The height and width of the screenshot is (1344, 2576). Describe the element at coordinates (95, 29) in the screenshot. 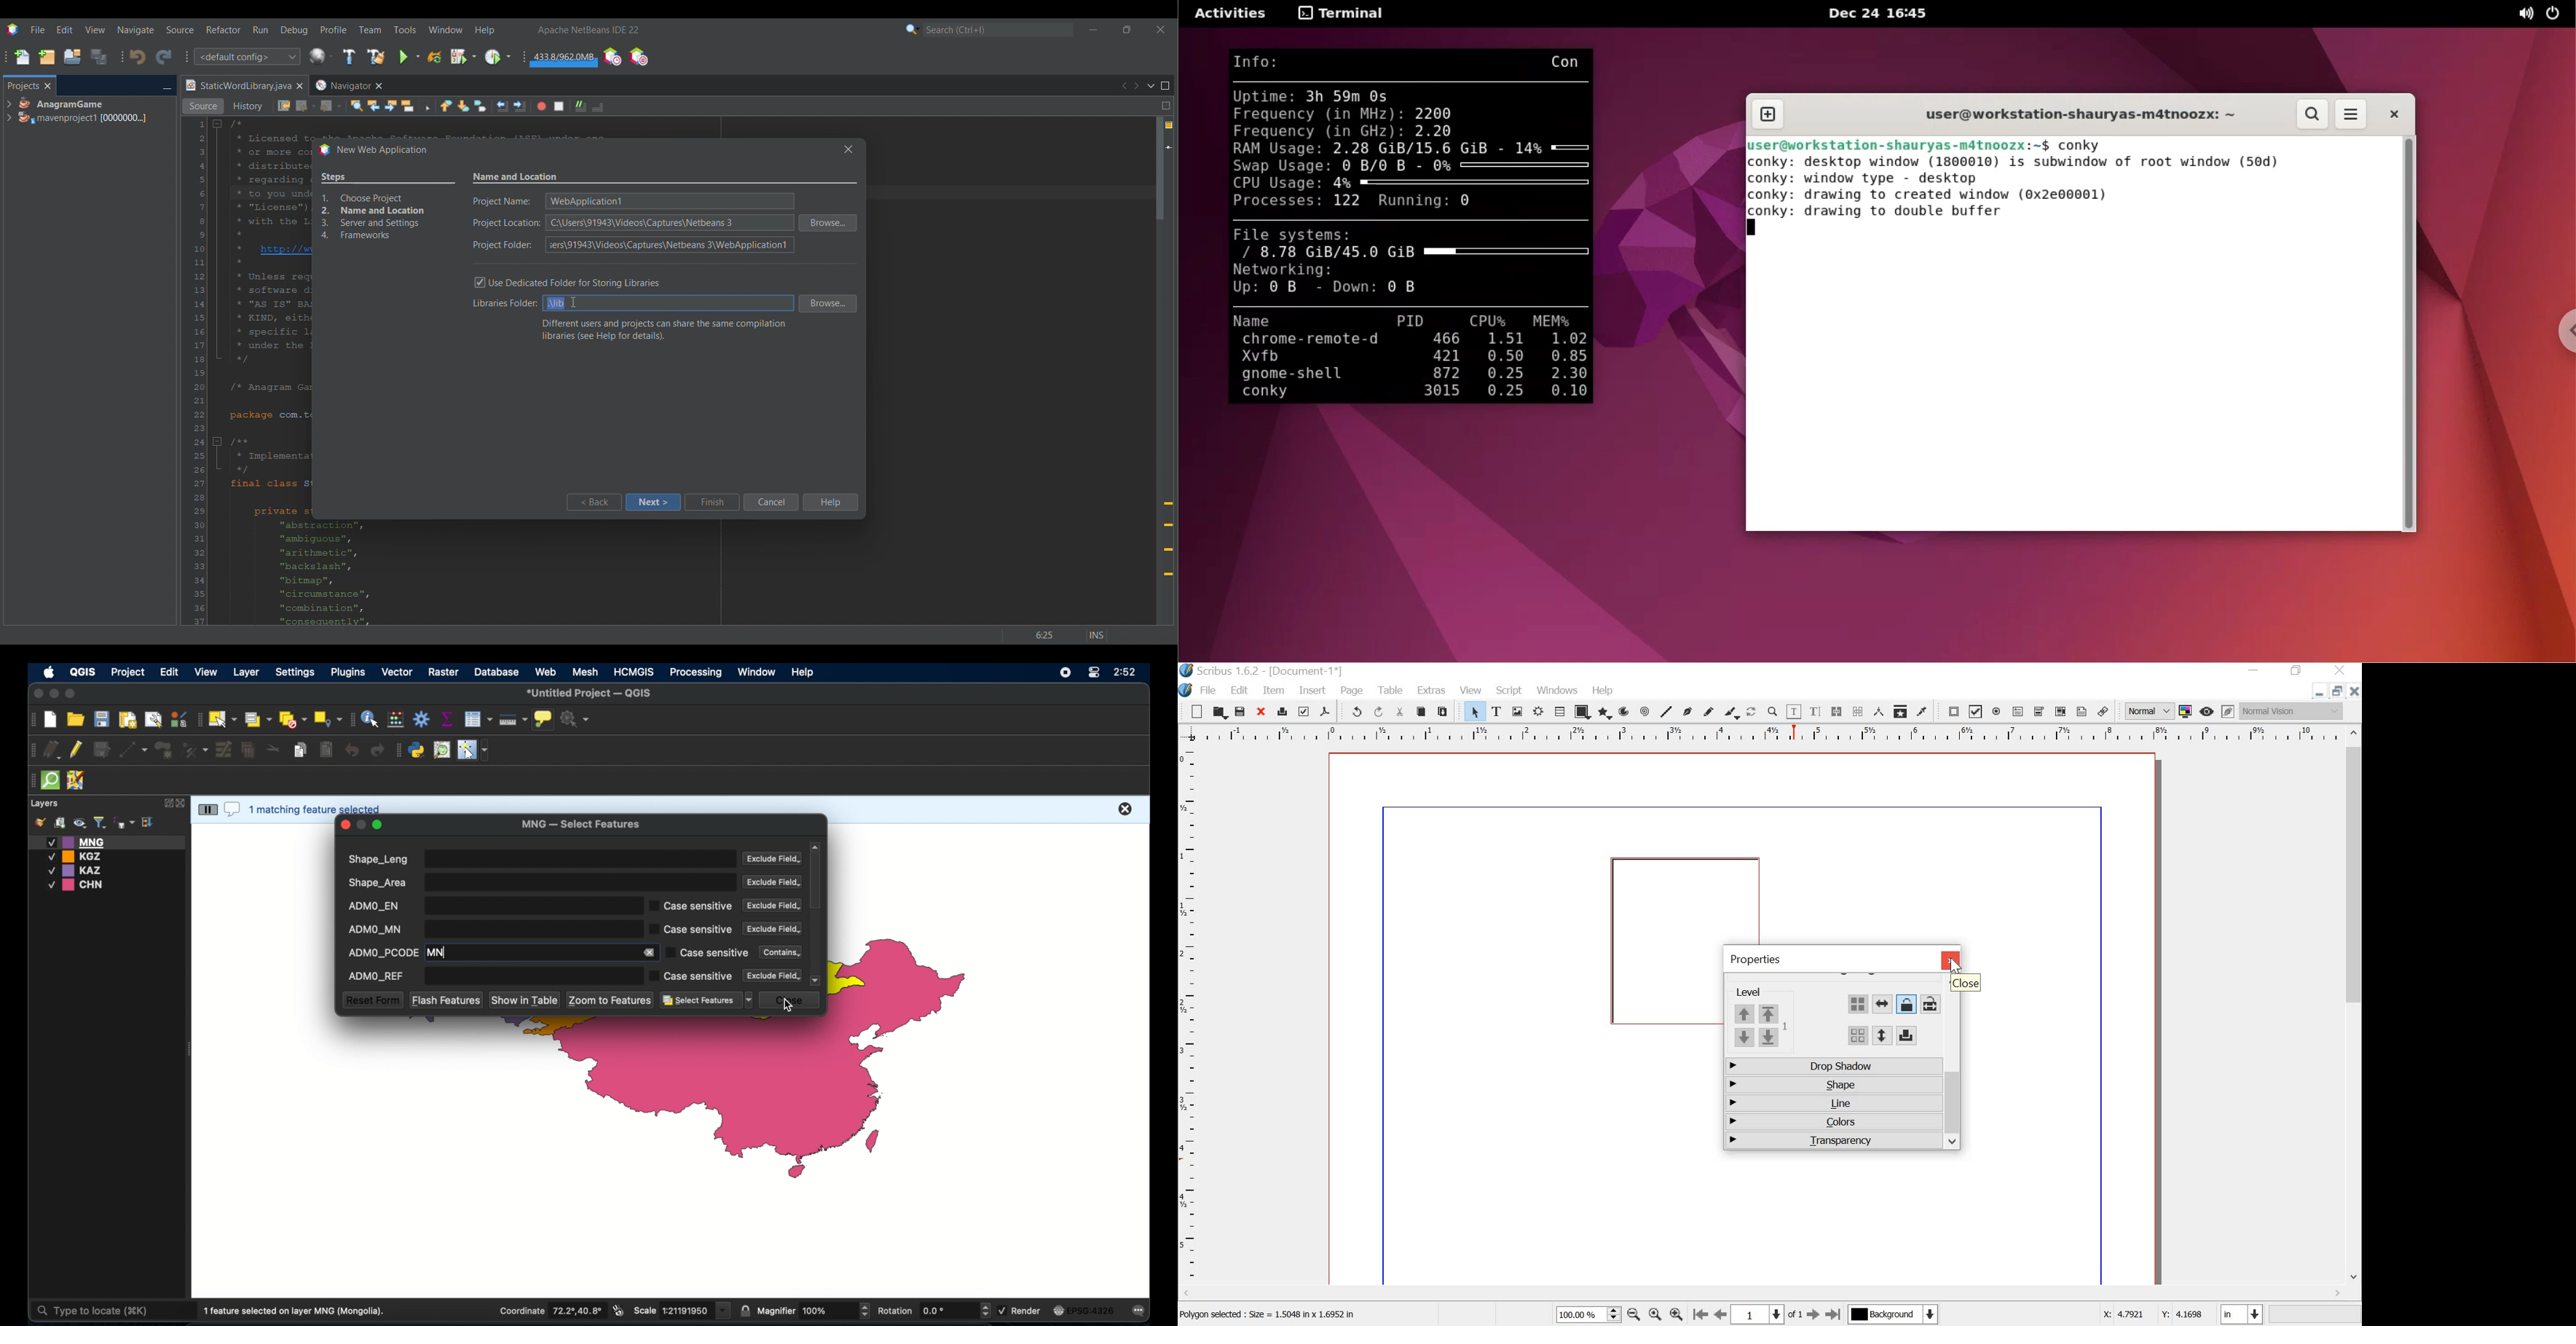

I see `View menu` at that location.